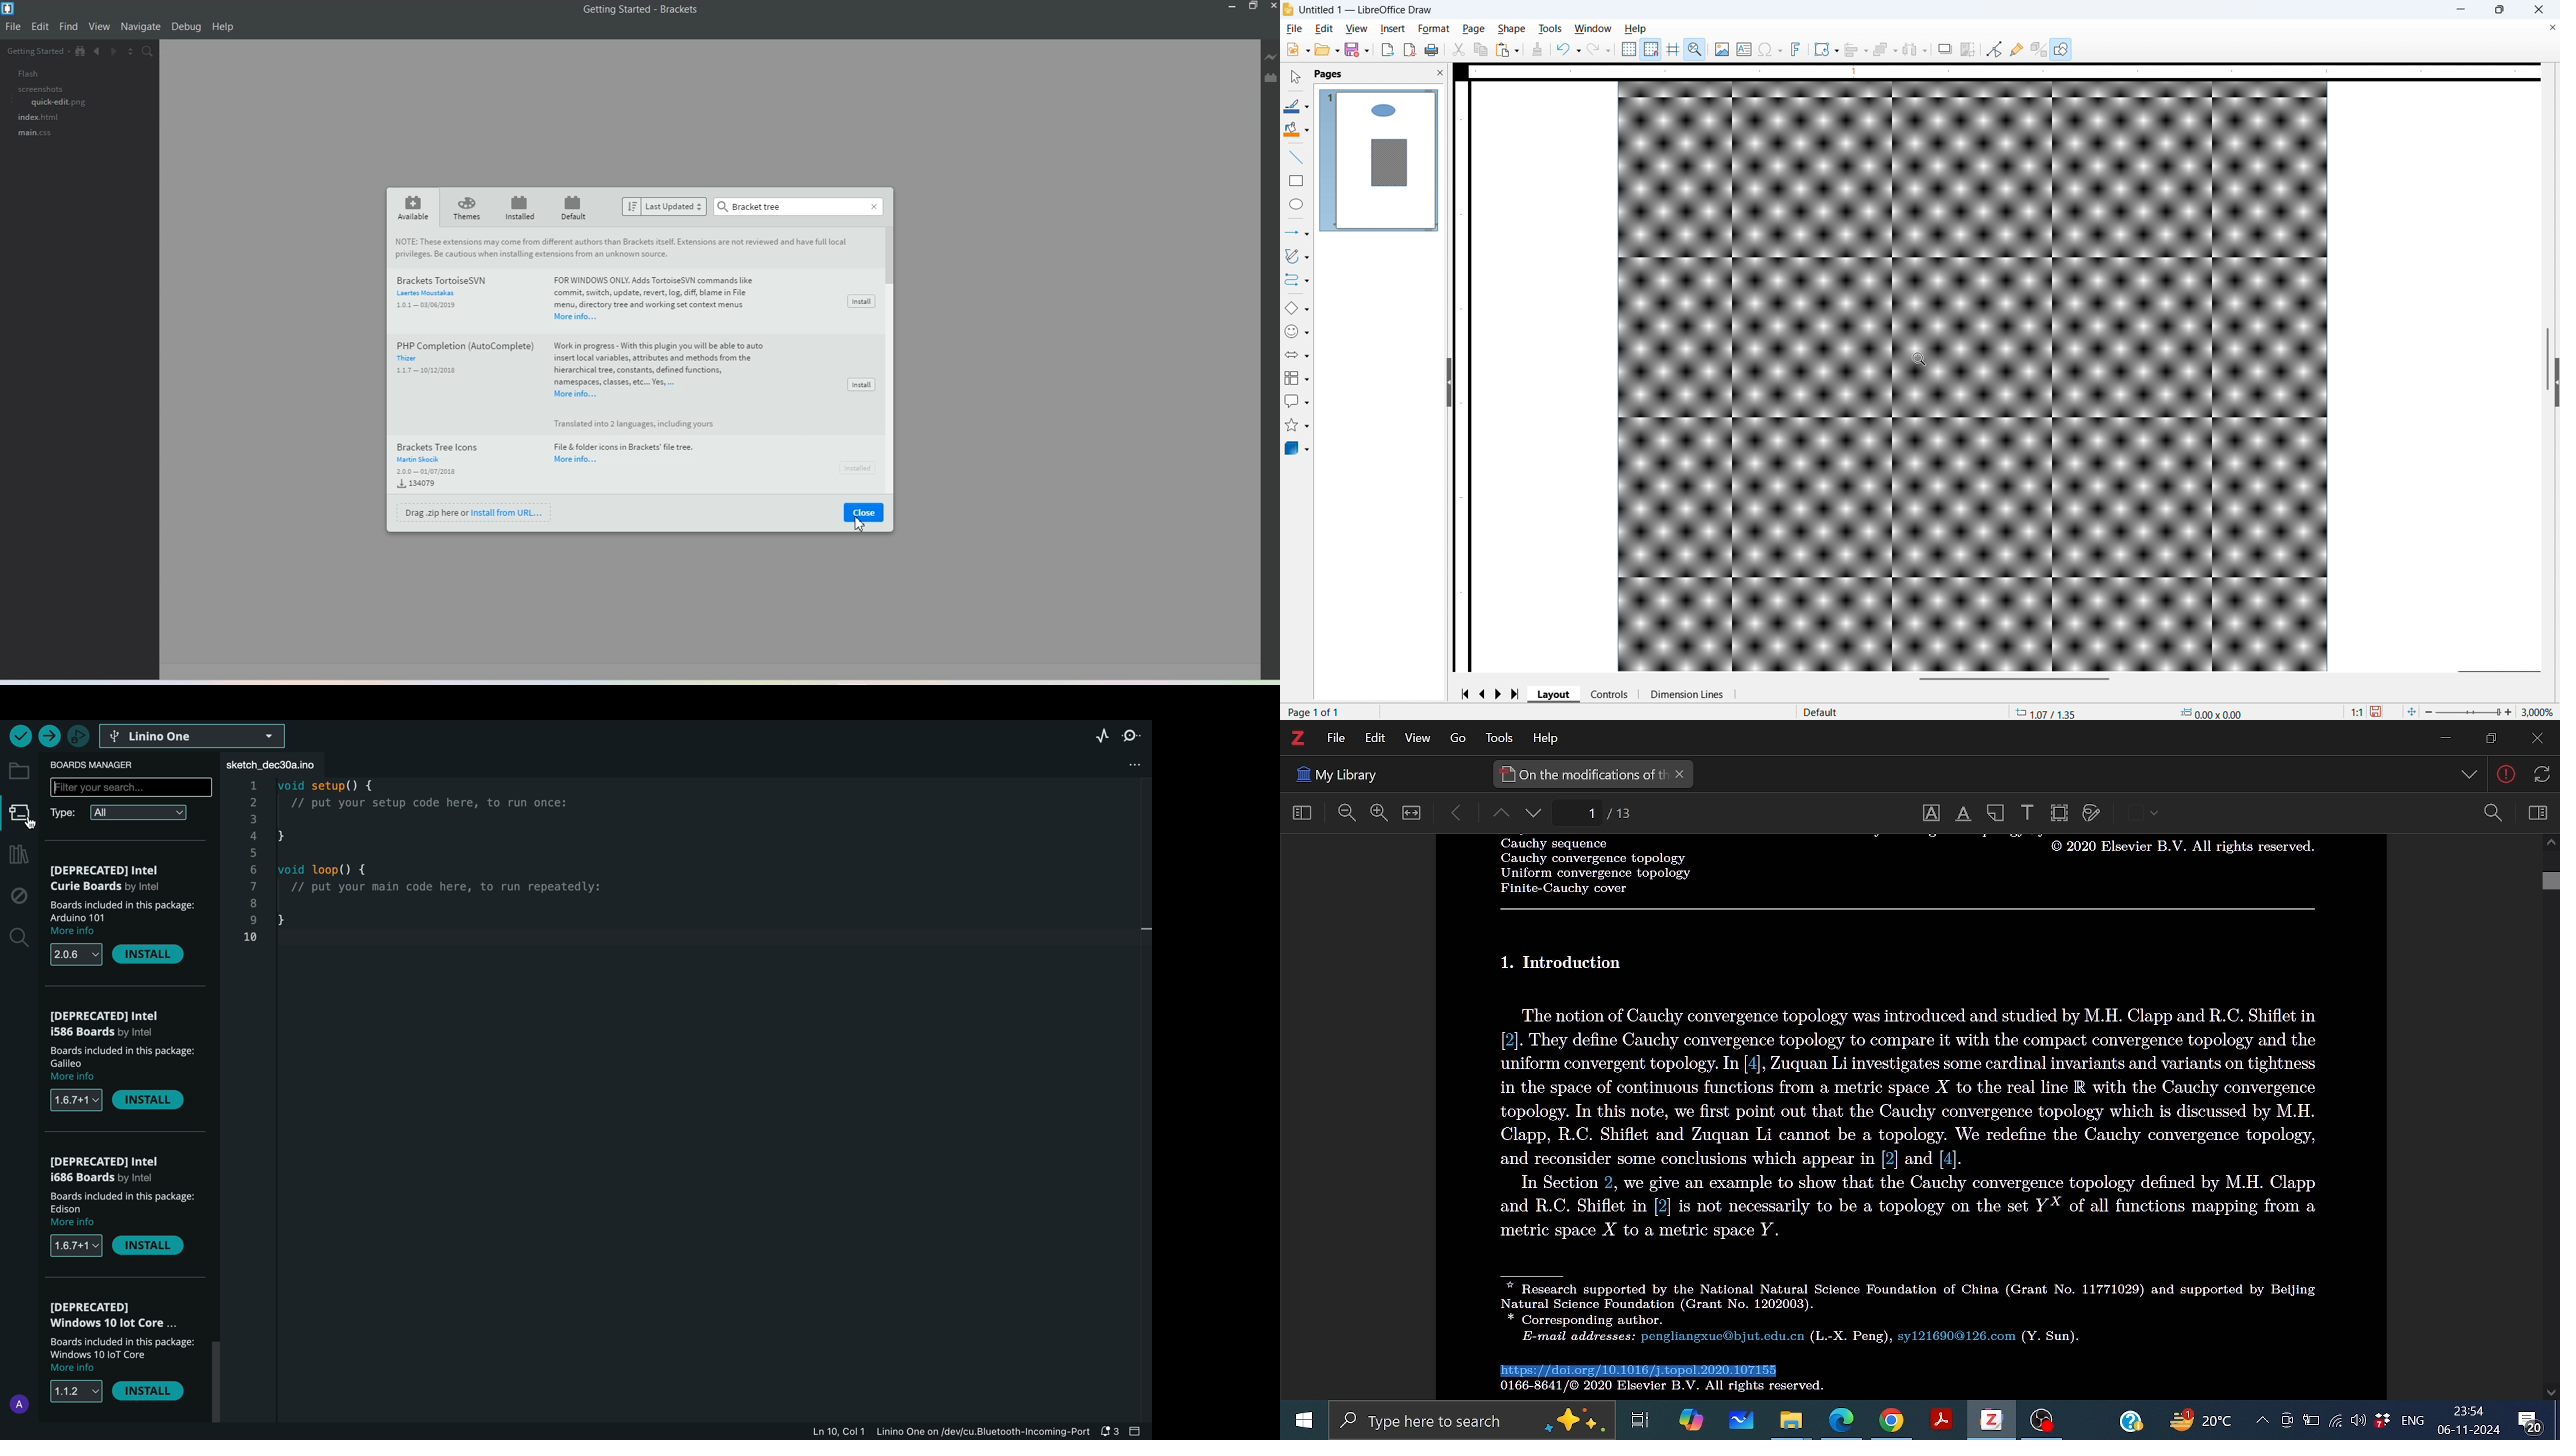  I want to click on , so click(2539, 773).